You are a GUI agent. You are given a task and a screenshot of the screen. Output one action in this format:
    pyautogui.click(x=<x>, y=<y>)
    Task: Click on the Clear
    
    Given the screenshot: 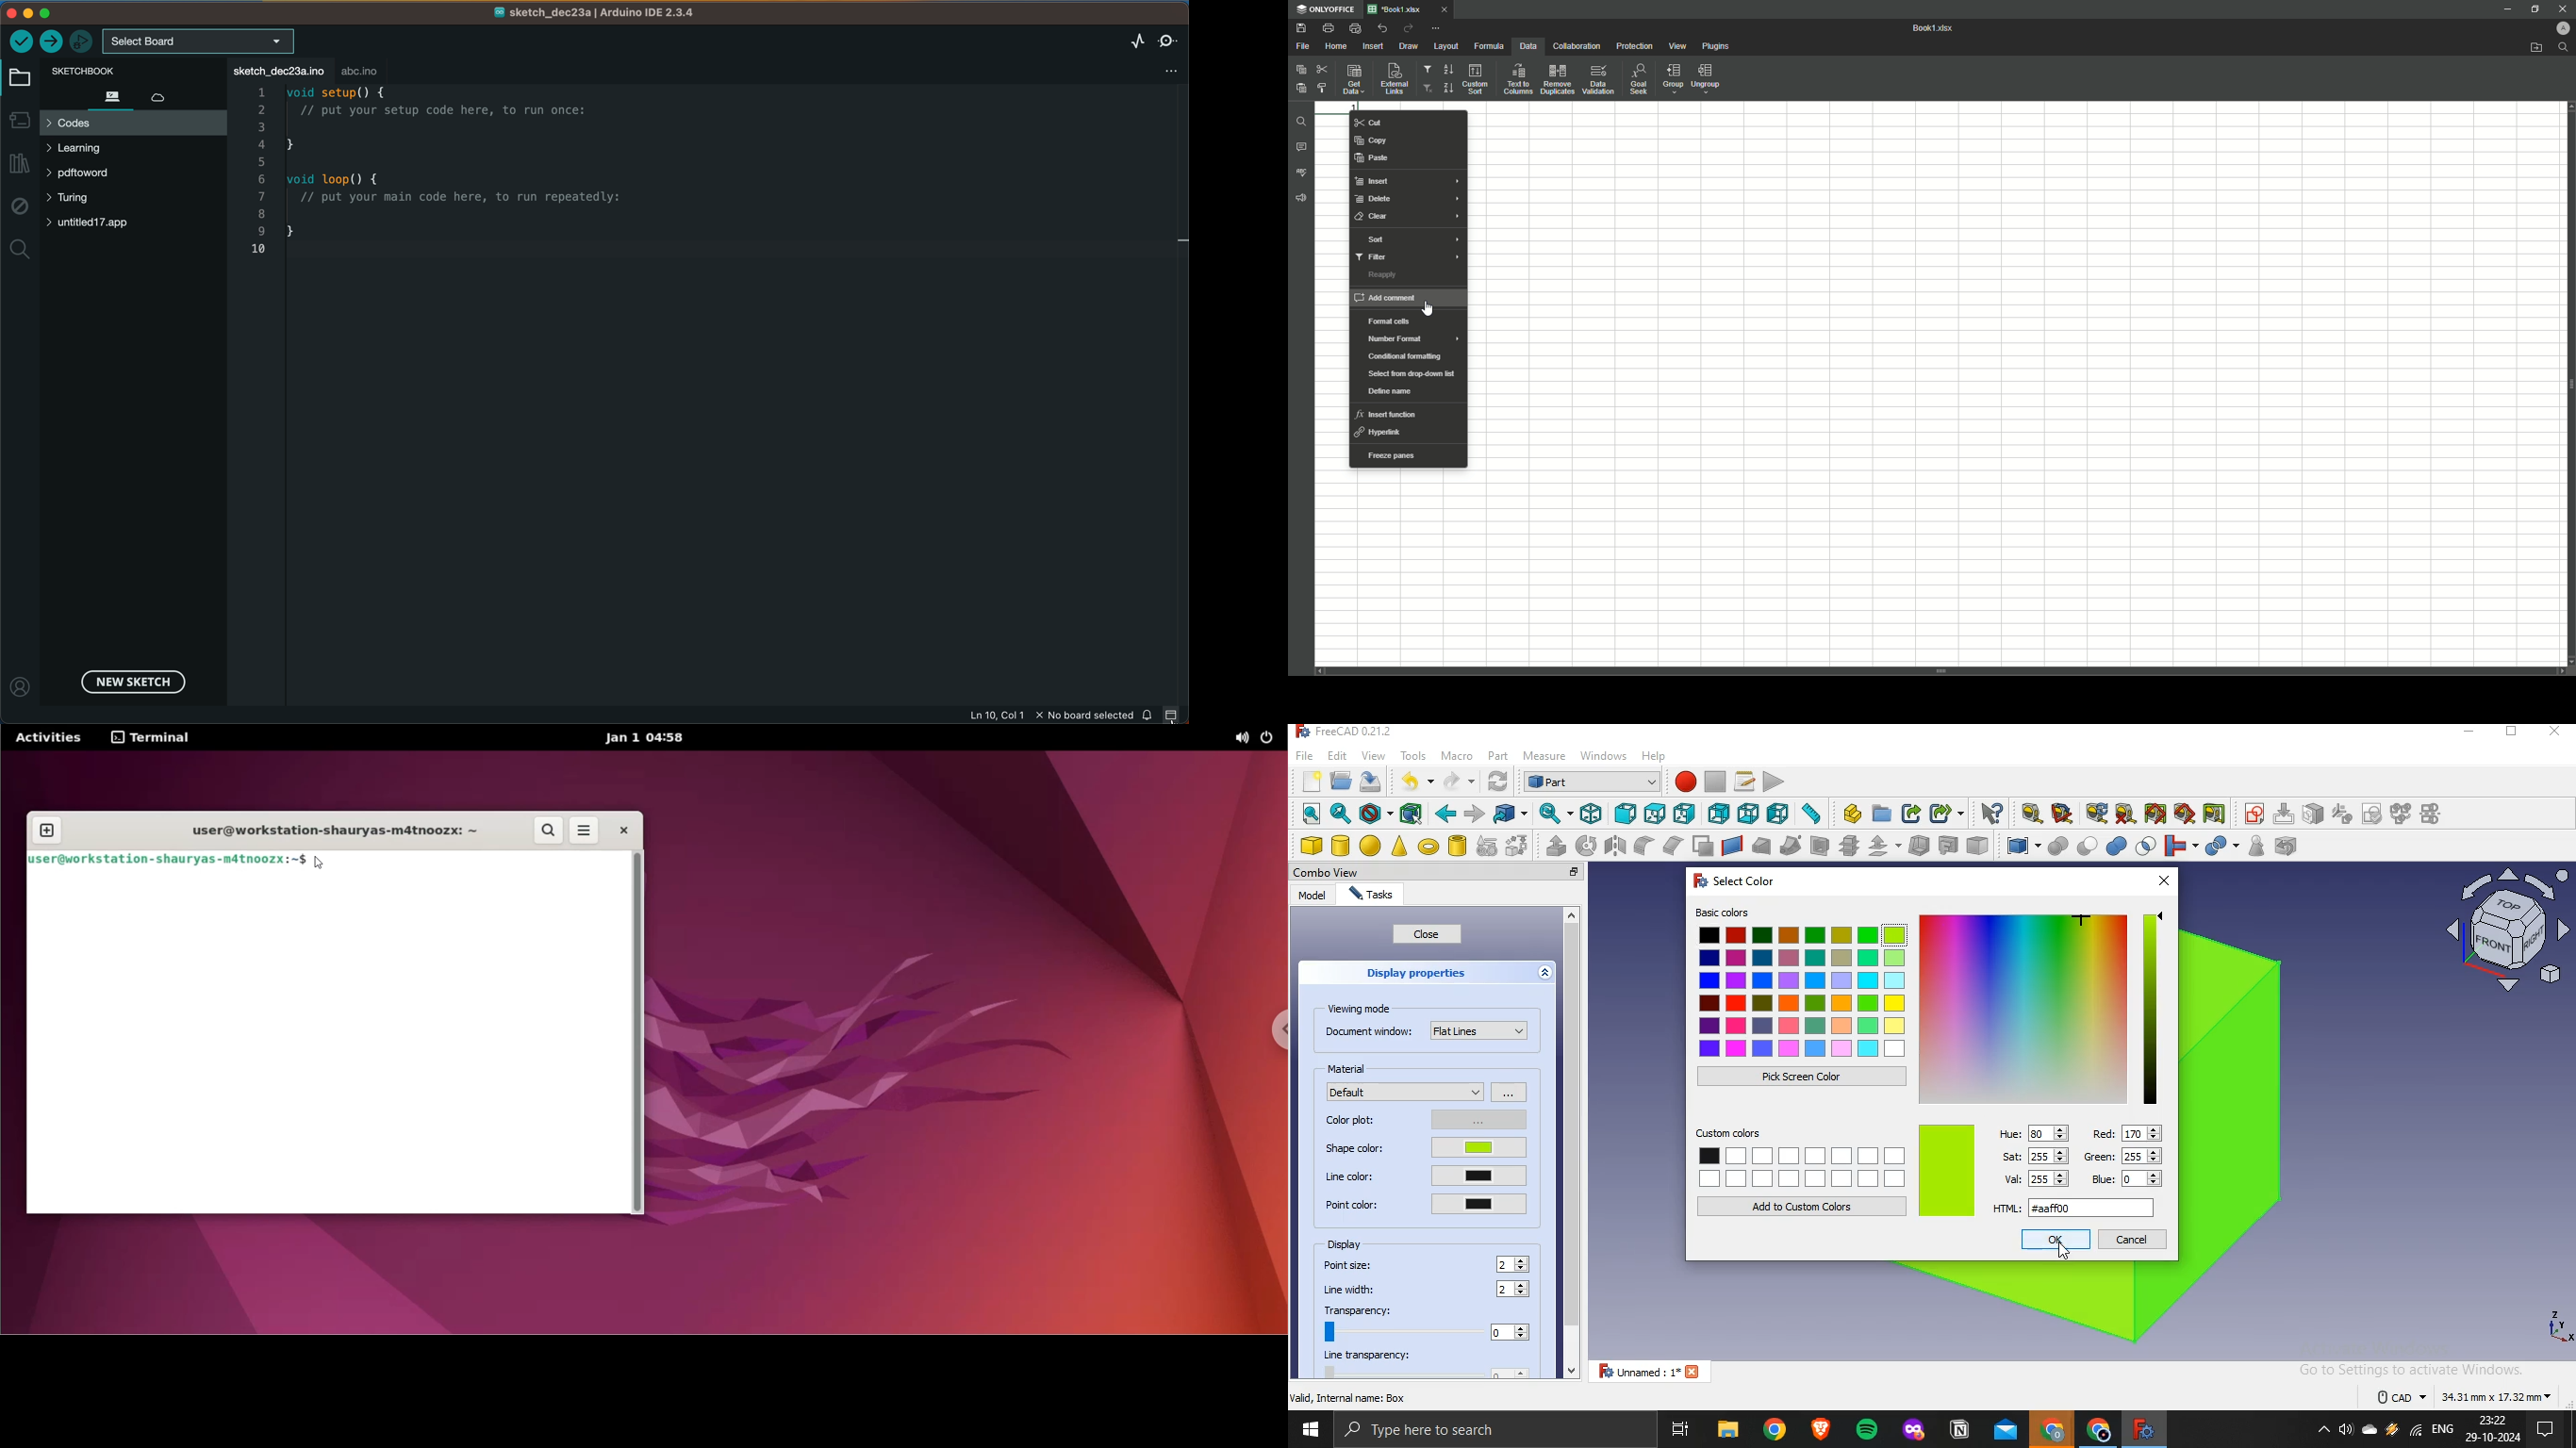 What is the action you would take?
    pyautogui.click(x=1374, y=219)
    